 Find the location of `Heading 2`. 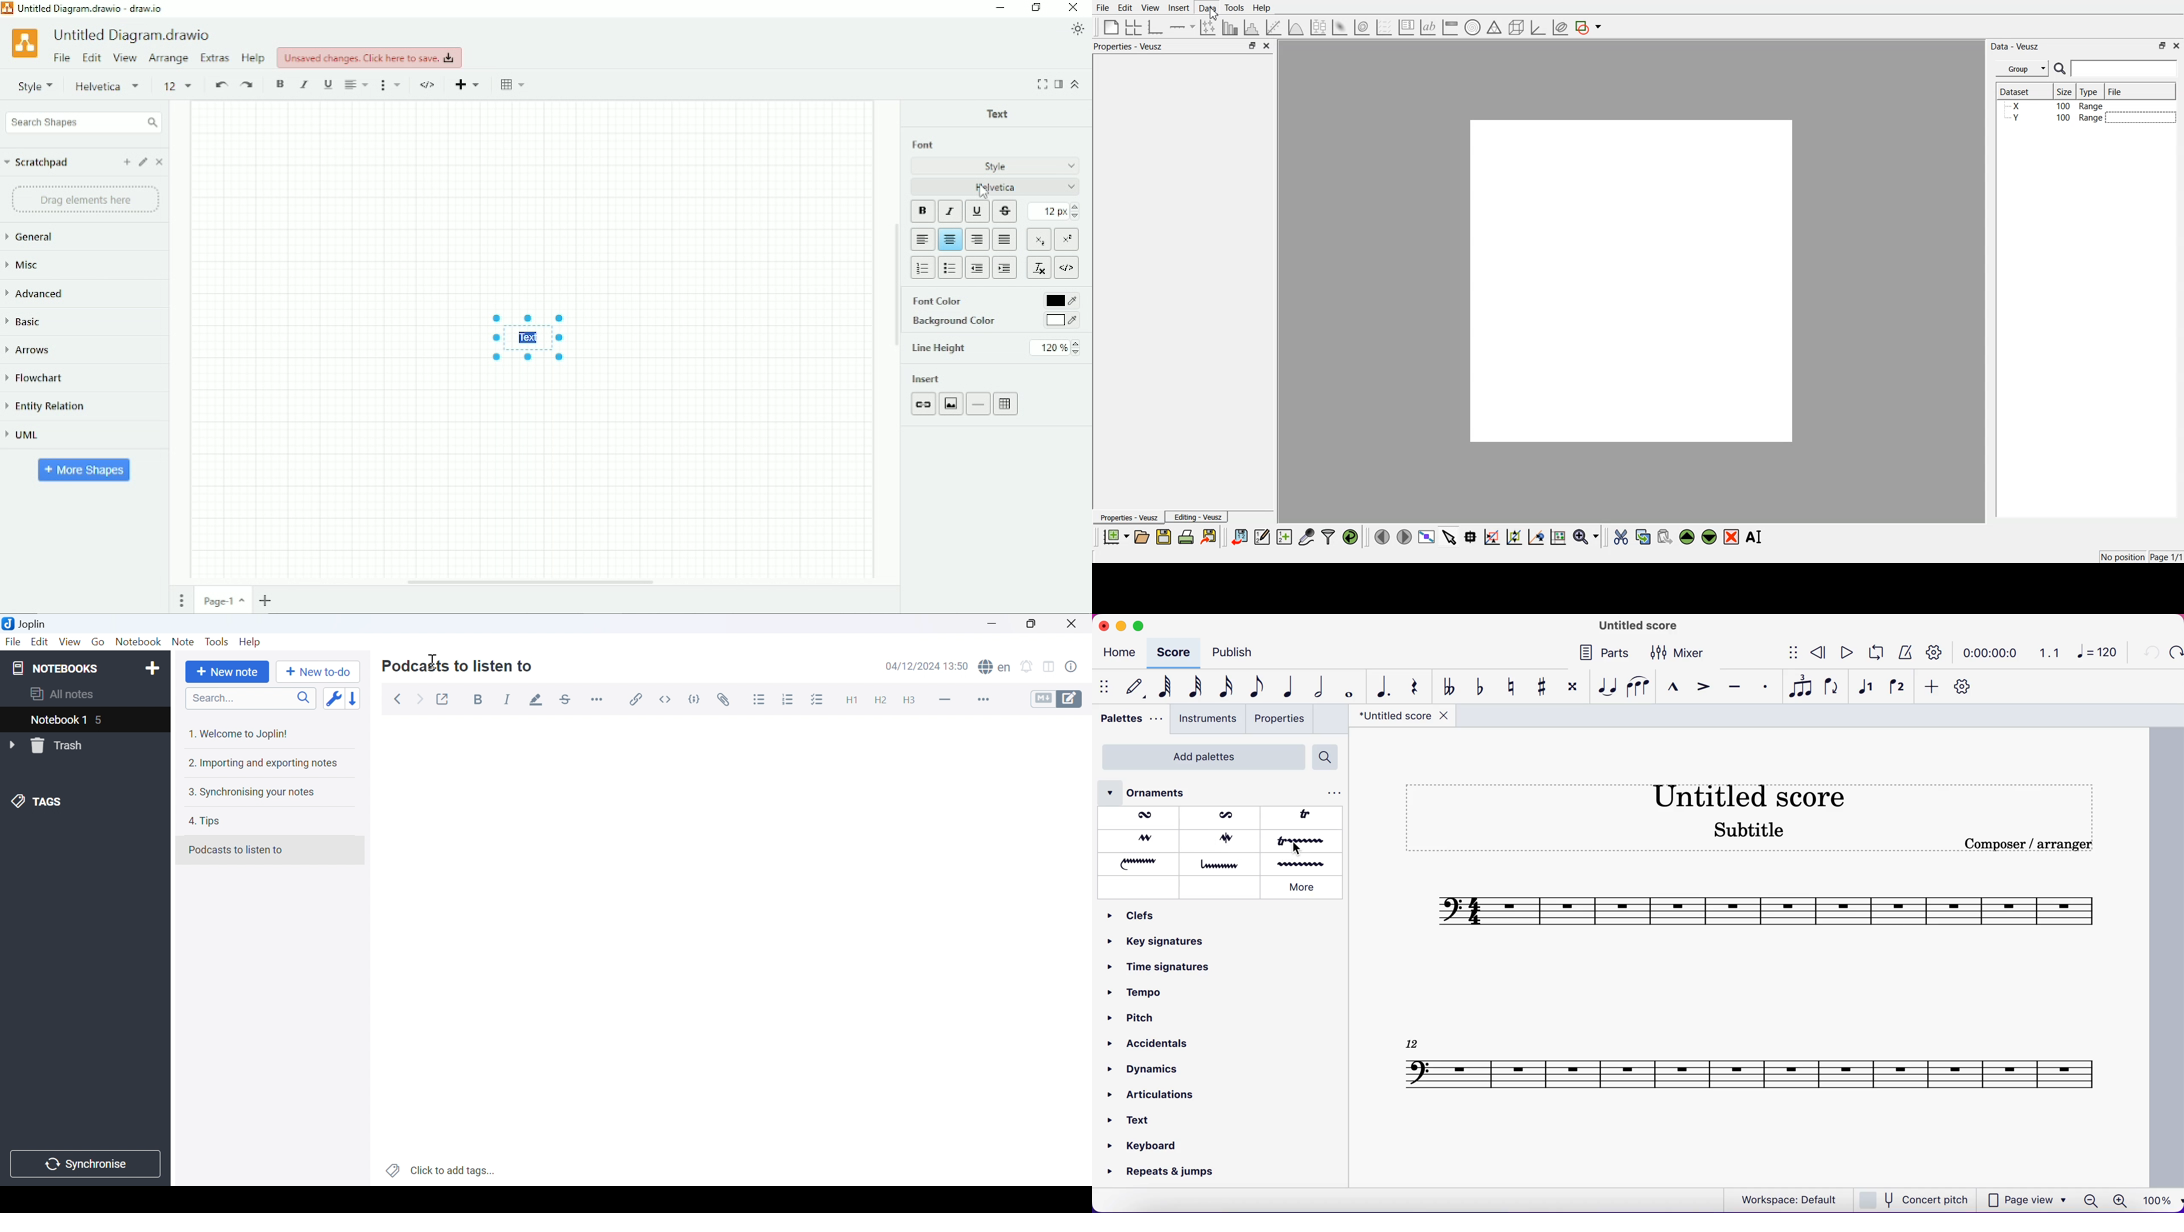

Heading 2 is located at coordinates (880, 699).